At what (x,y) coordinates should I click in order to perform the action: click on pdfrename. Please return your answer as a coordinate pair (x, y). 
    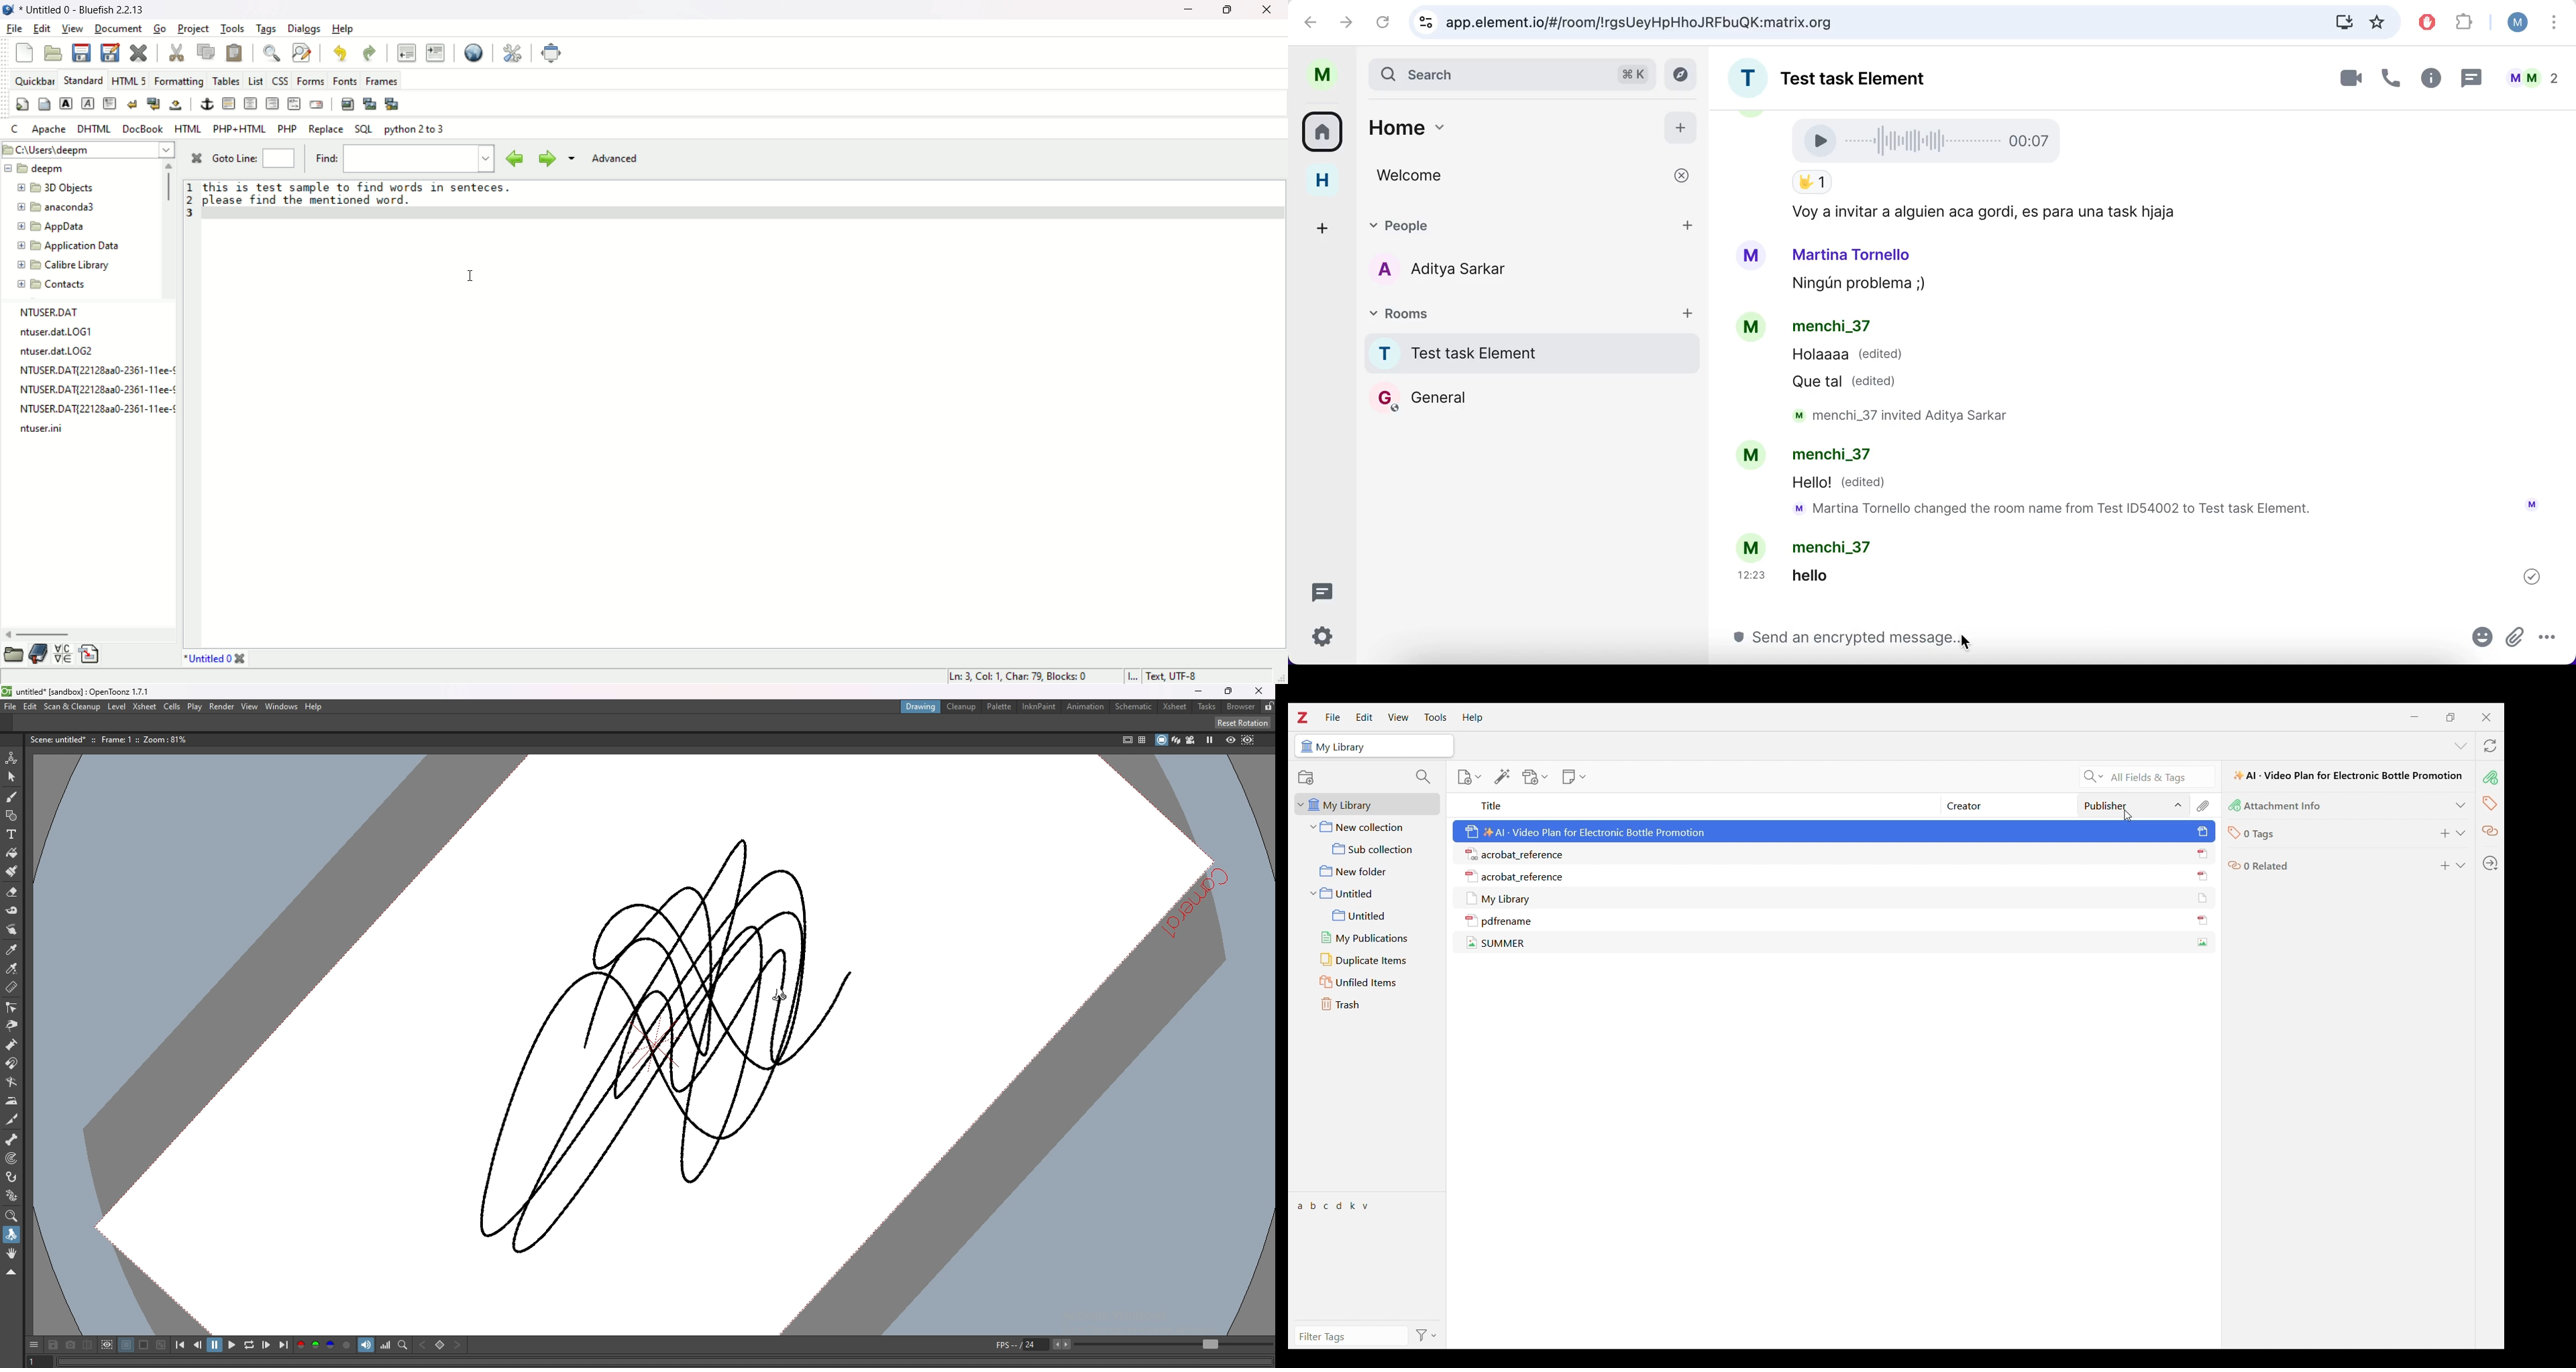
    Looking at the image, I should click on (1500, 920).